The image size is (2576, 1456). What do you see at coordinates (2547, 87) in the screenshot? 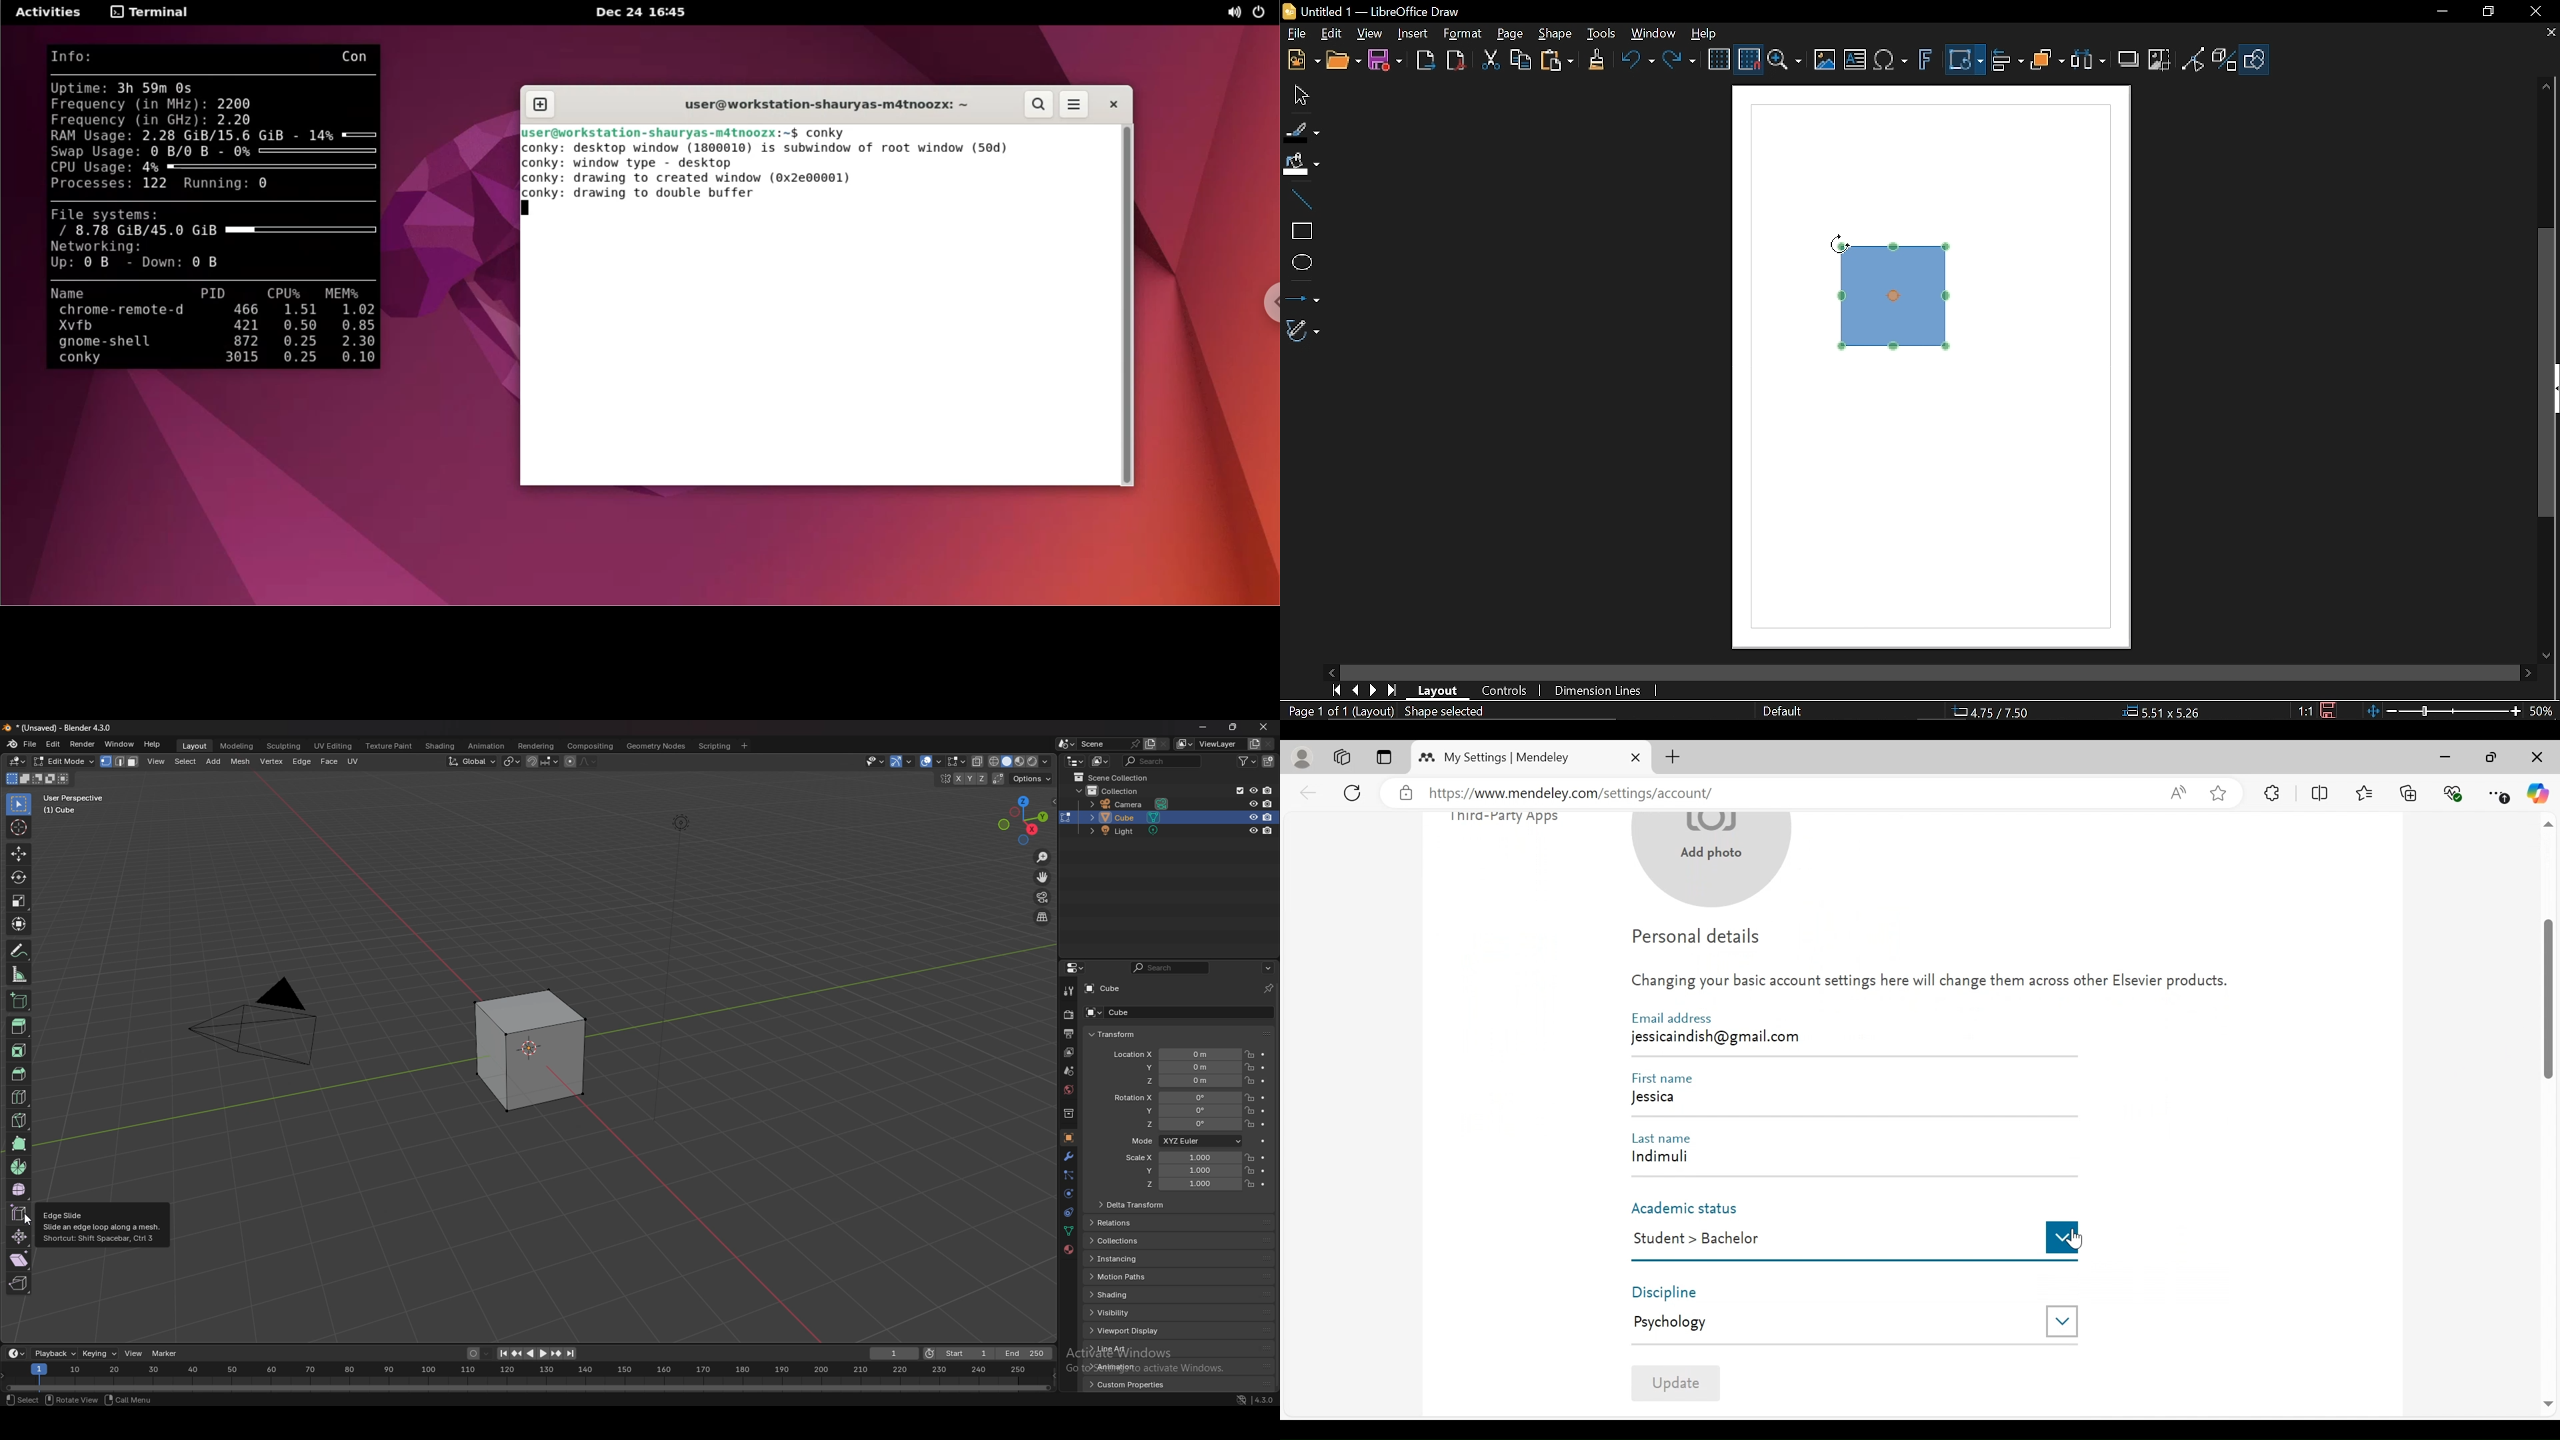
I see `Move up` at bounding box center [2547, 87].